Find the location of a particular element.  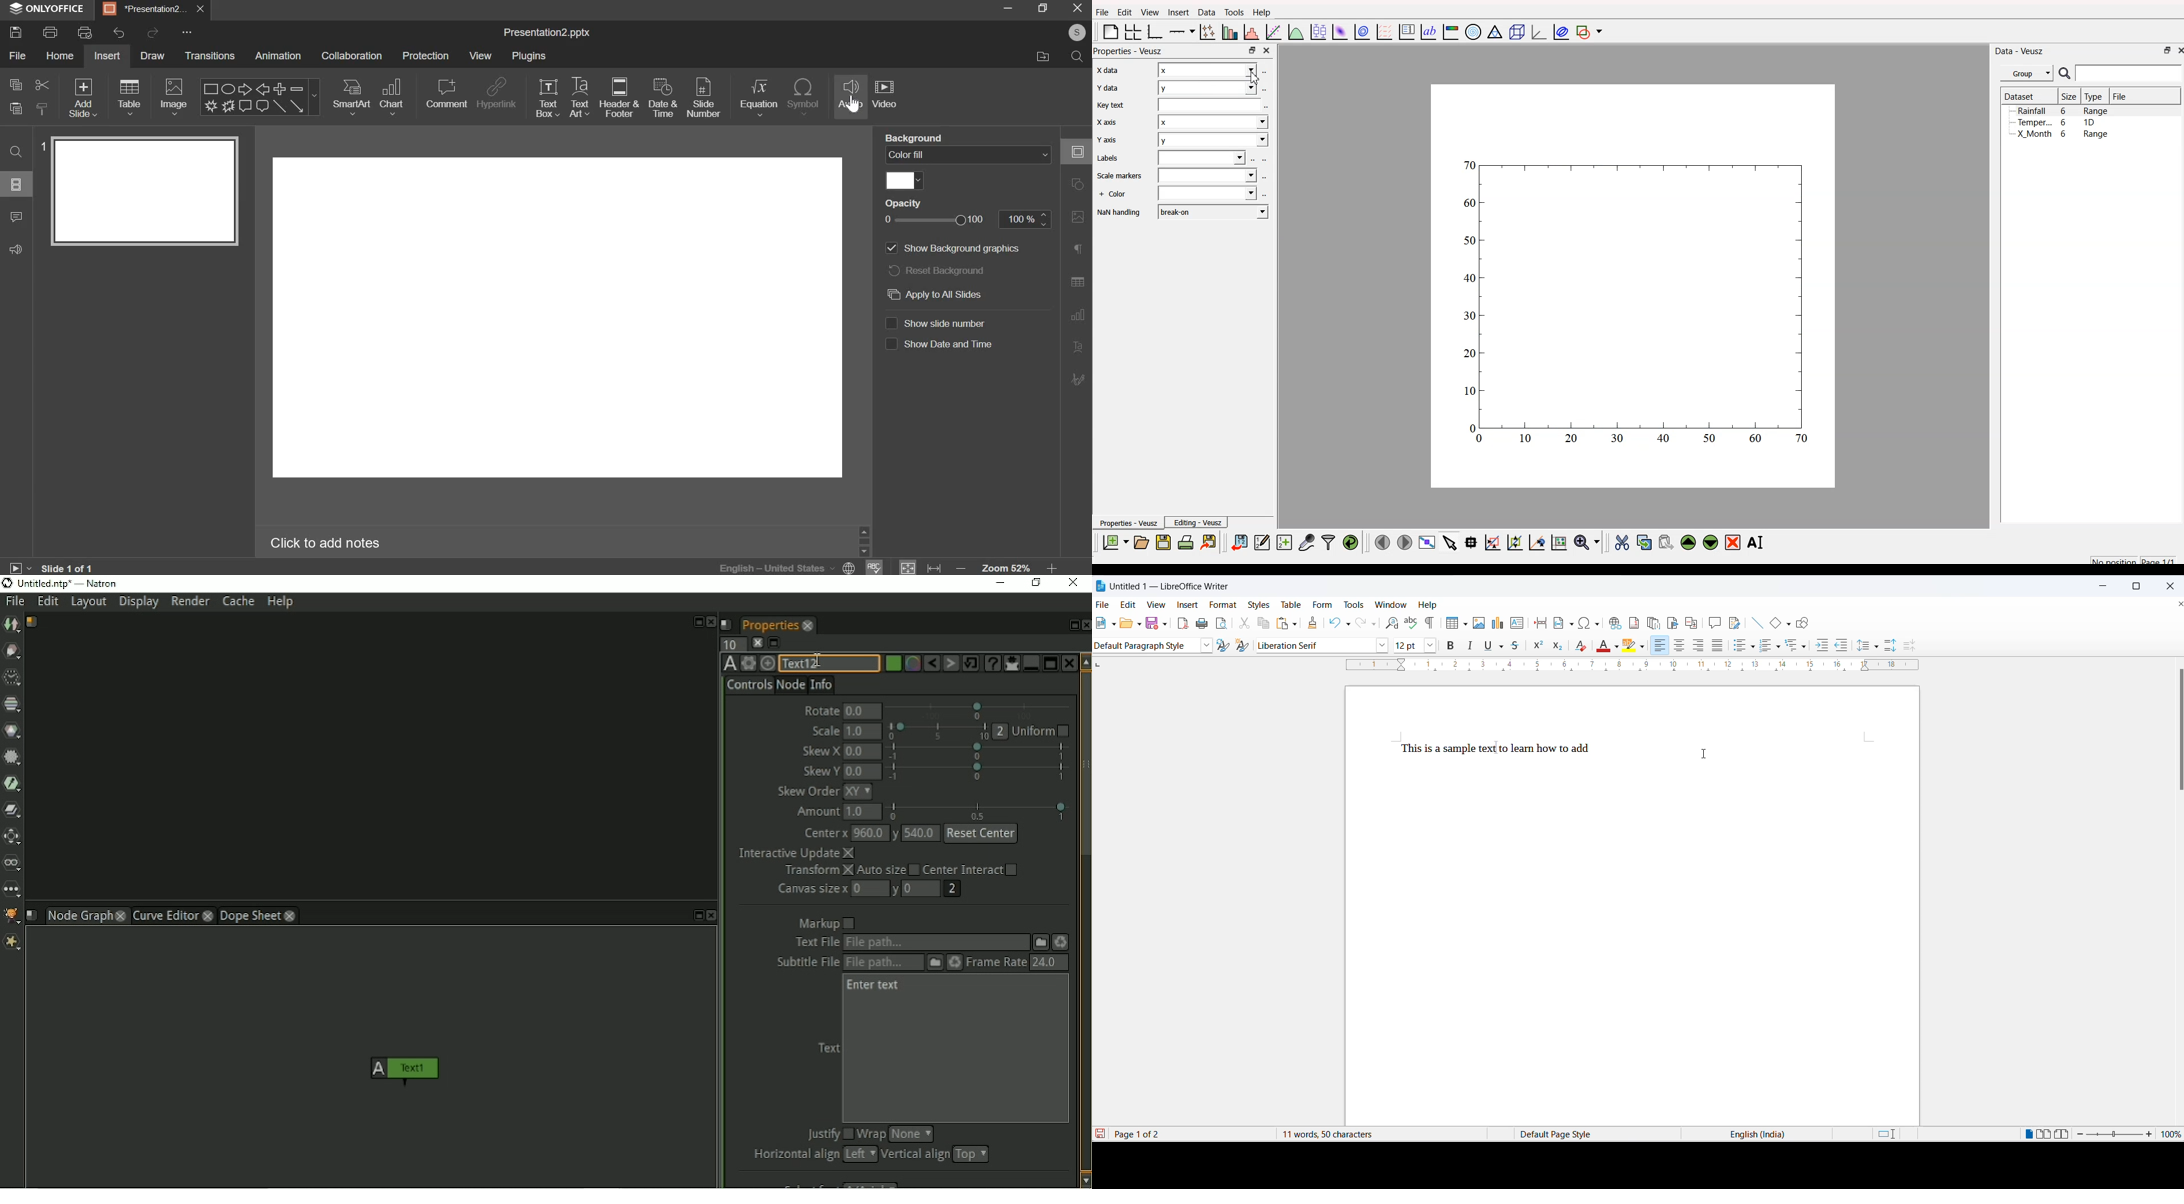

close is located at coordinates (1268, 51).